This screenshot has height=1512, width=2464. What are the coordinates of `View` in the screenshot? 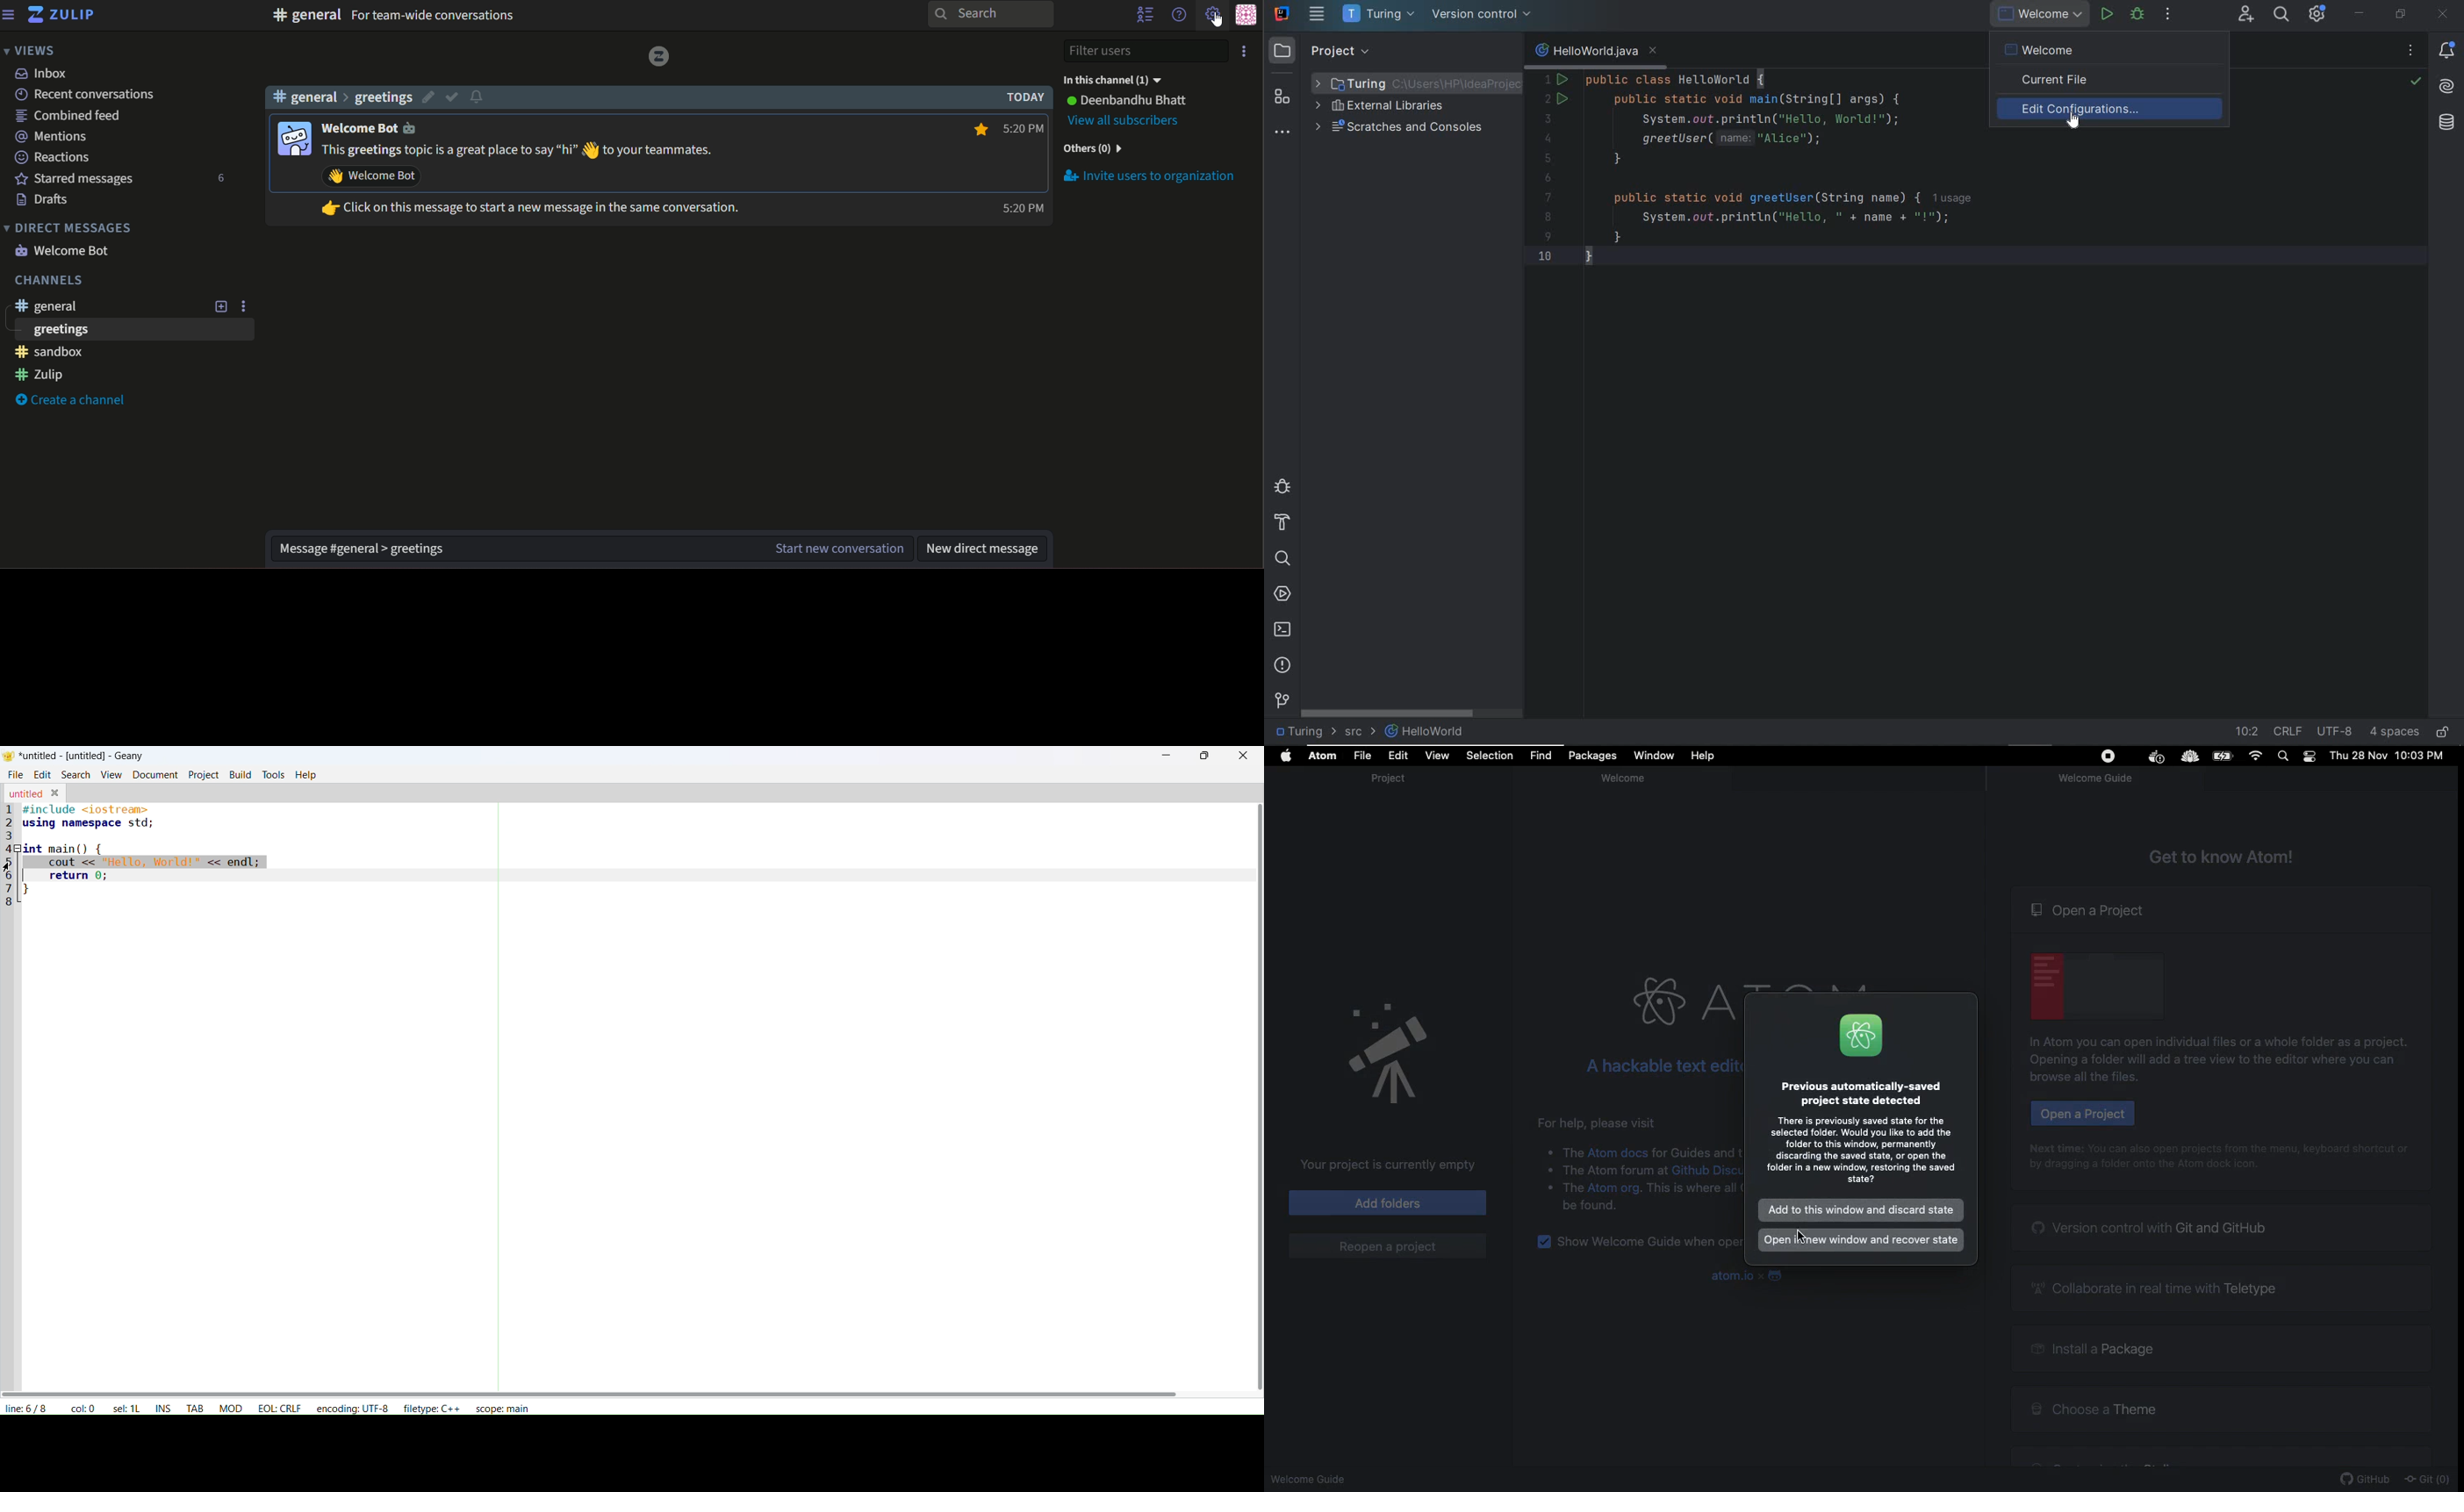 It's located at (1436, 755).